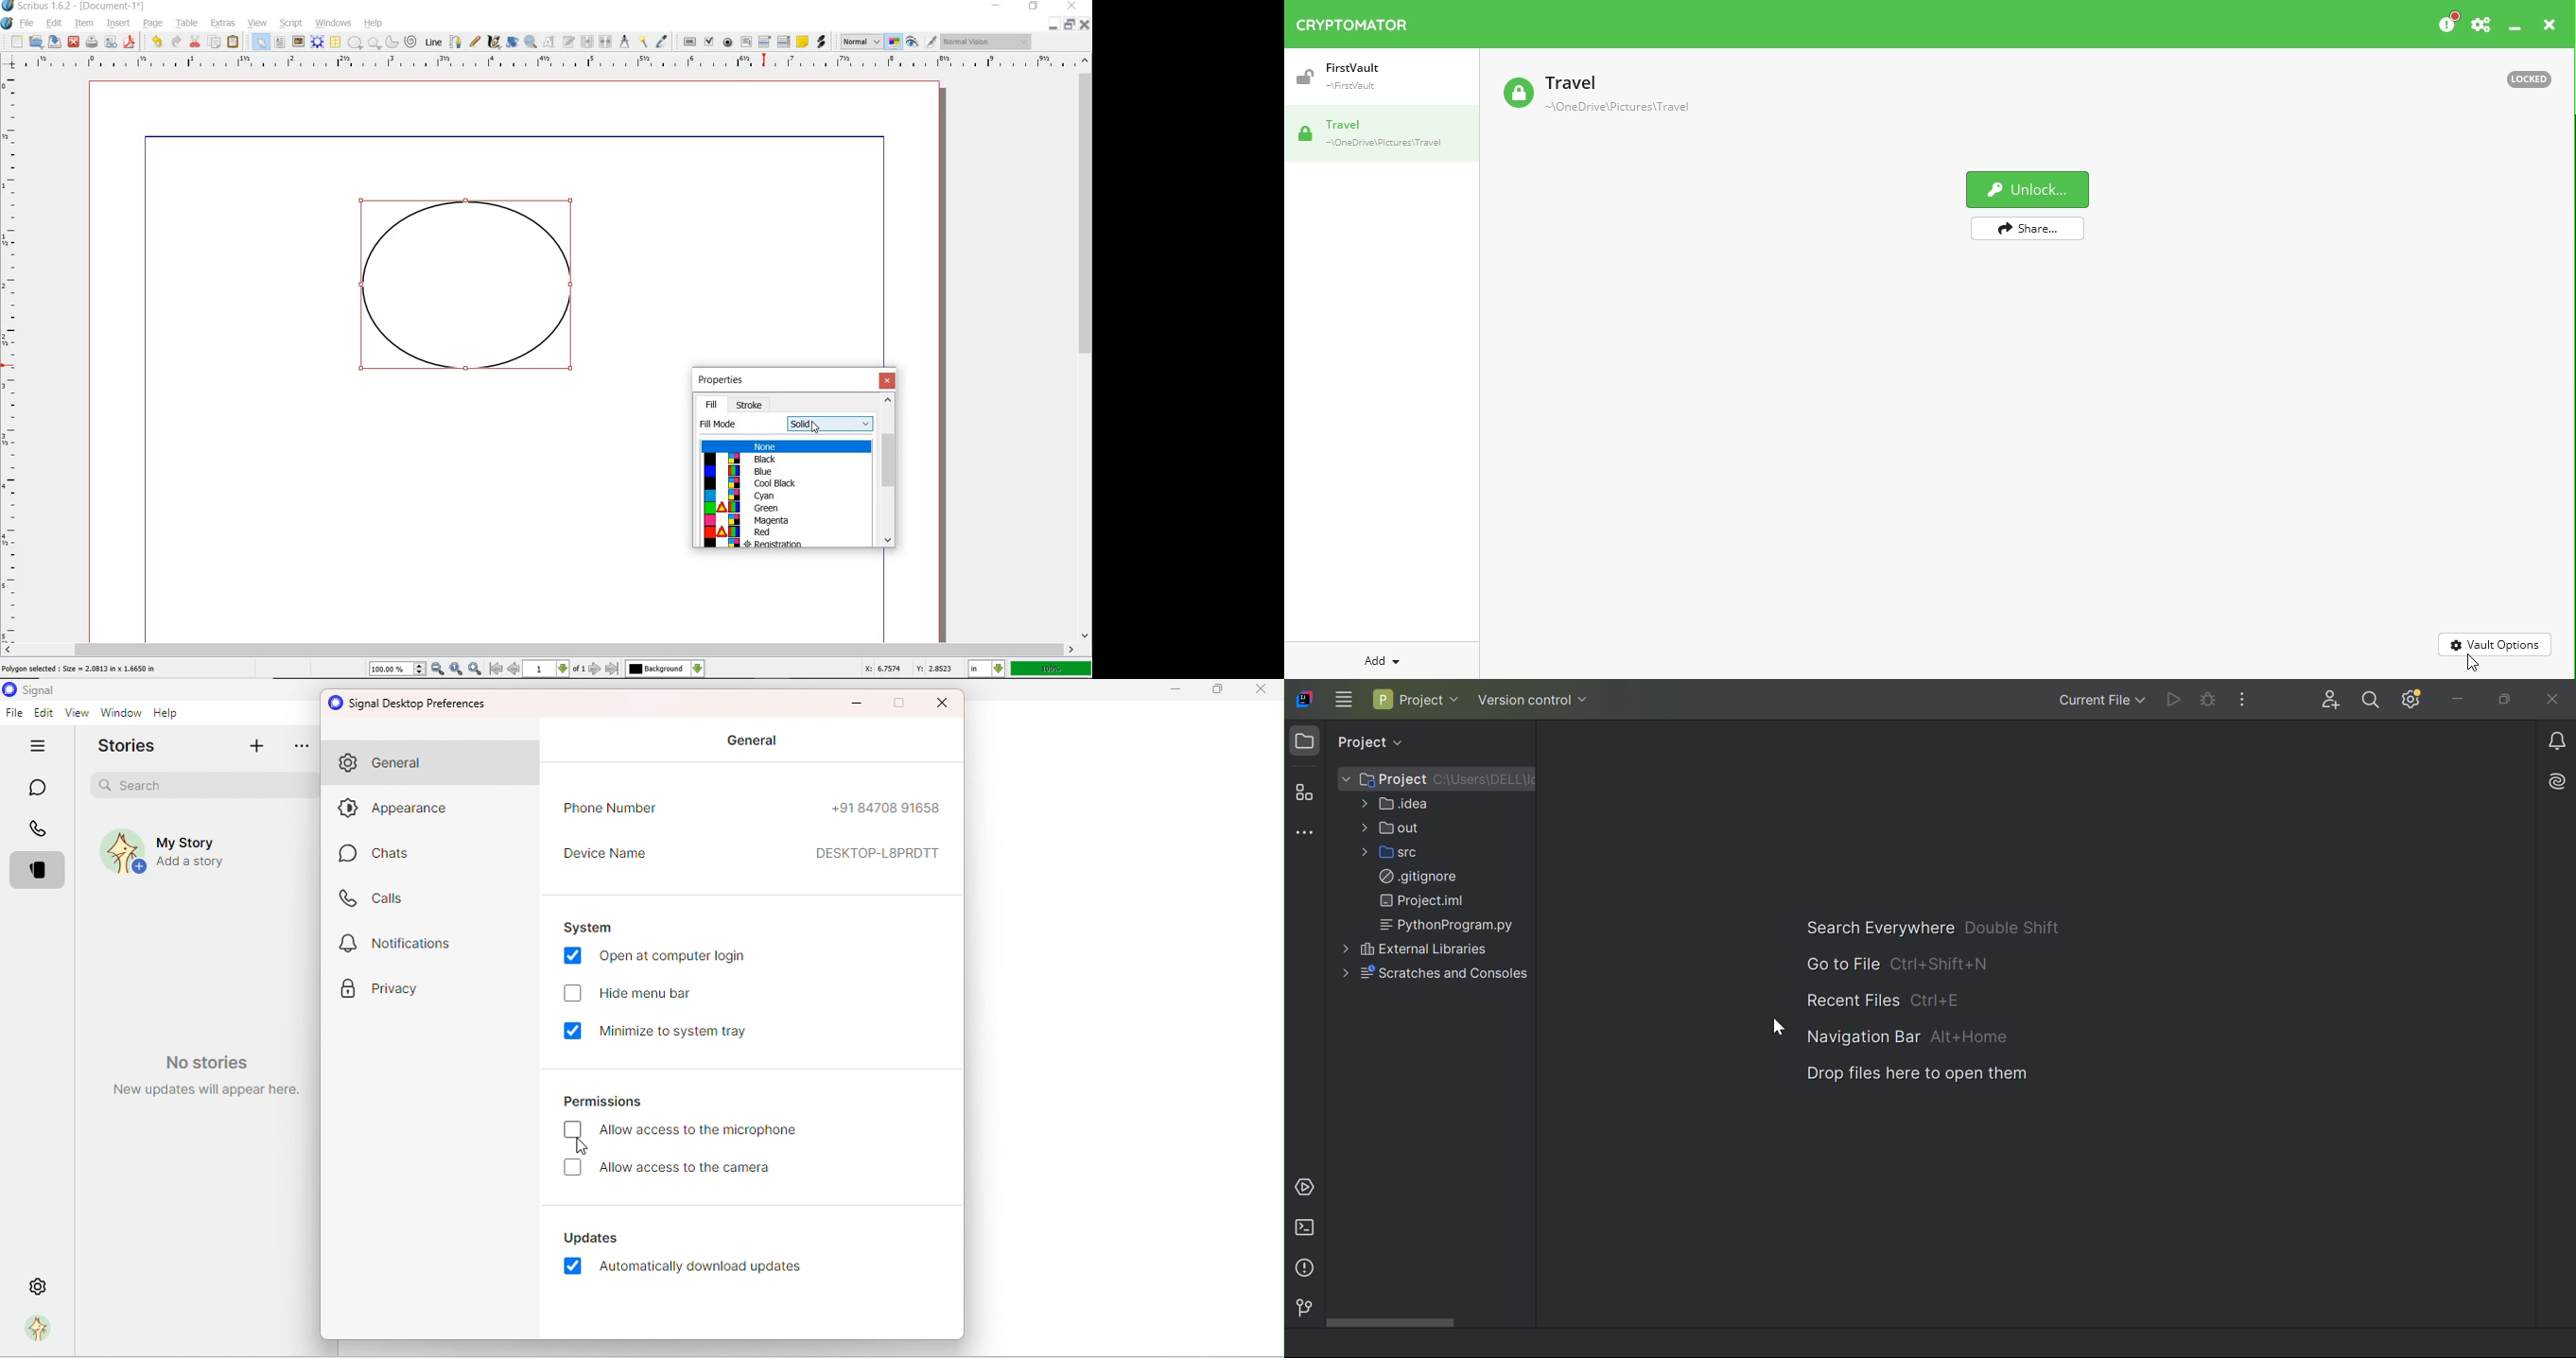 The image size is (2576, 1372). I want to click on RENDER FRAME, so click(316, 42).